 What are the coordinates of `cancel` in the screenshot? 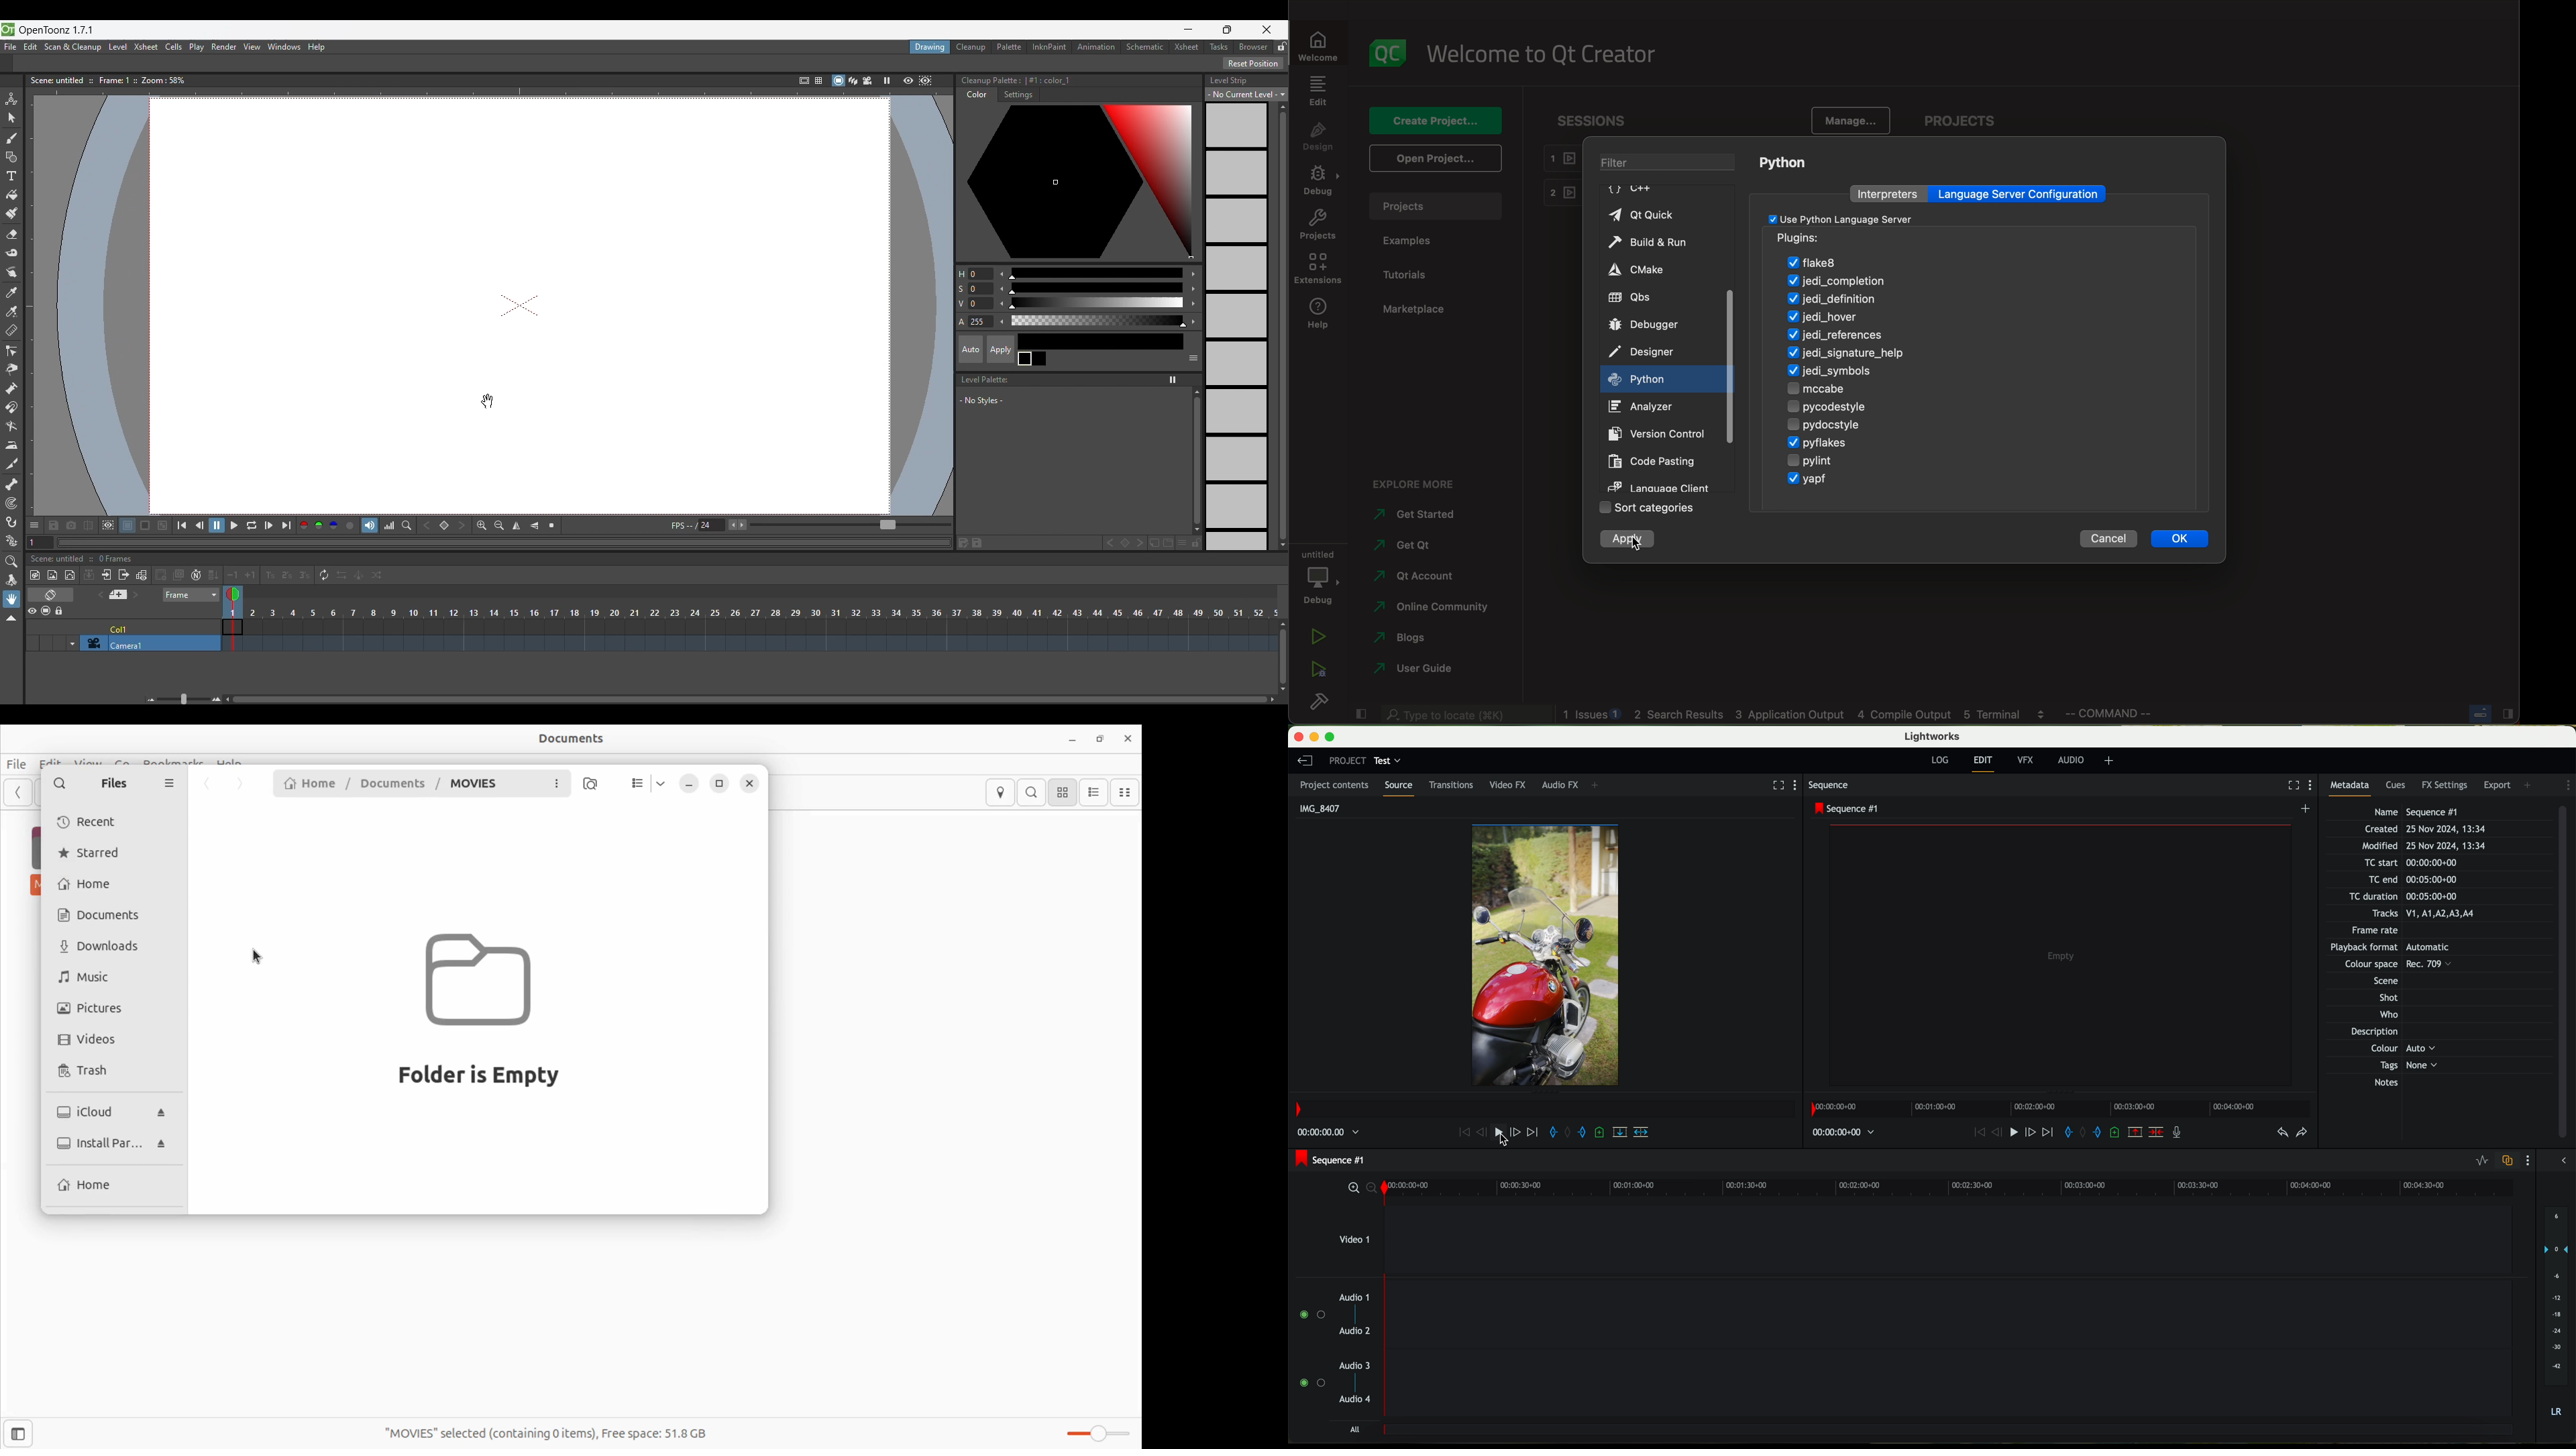 It's located at (2106, 537).